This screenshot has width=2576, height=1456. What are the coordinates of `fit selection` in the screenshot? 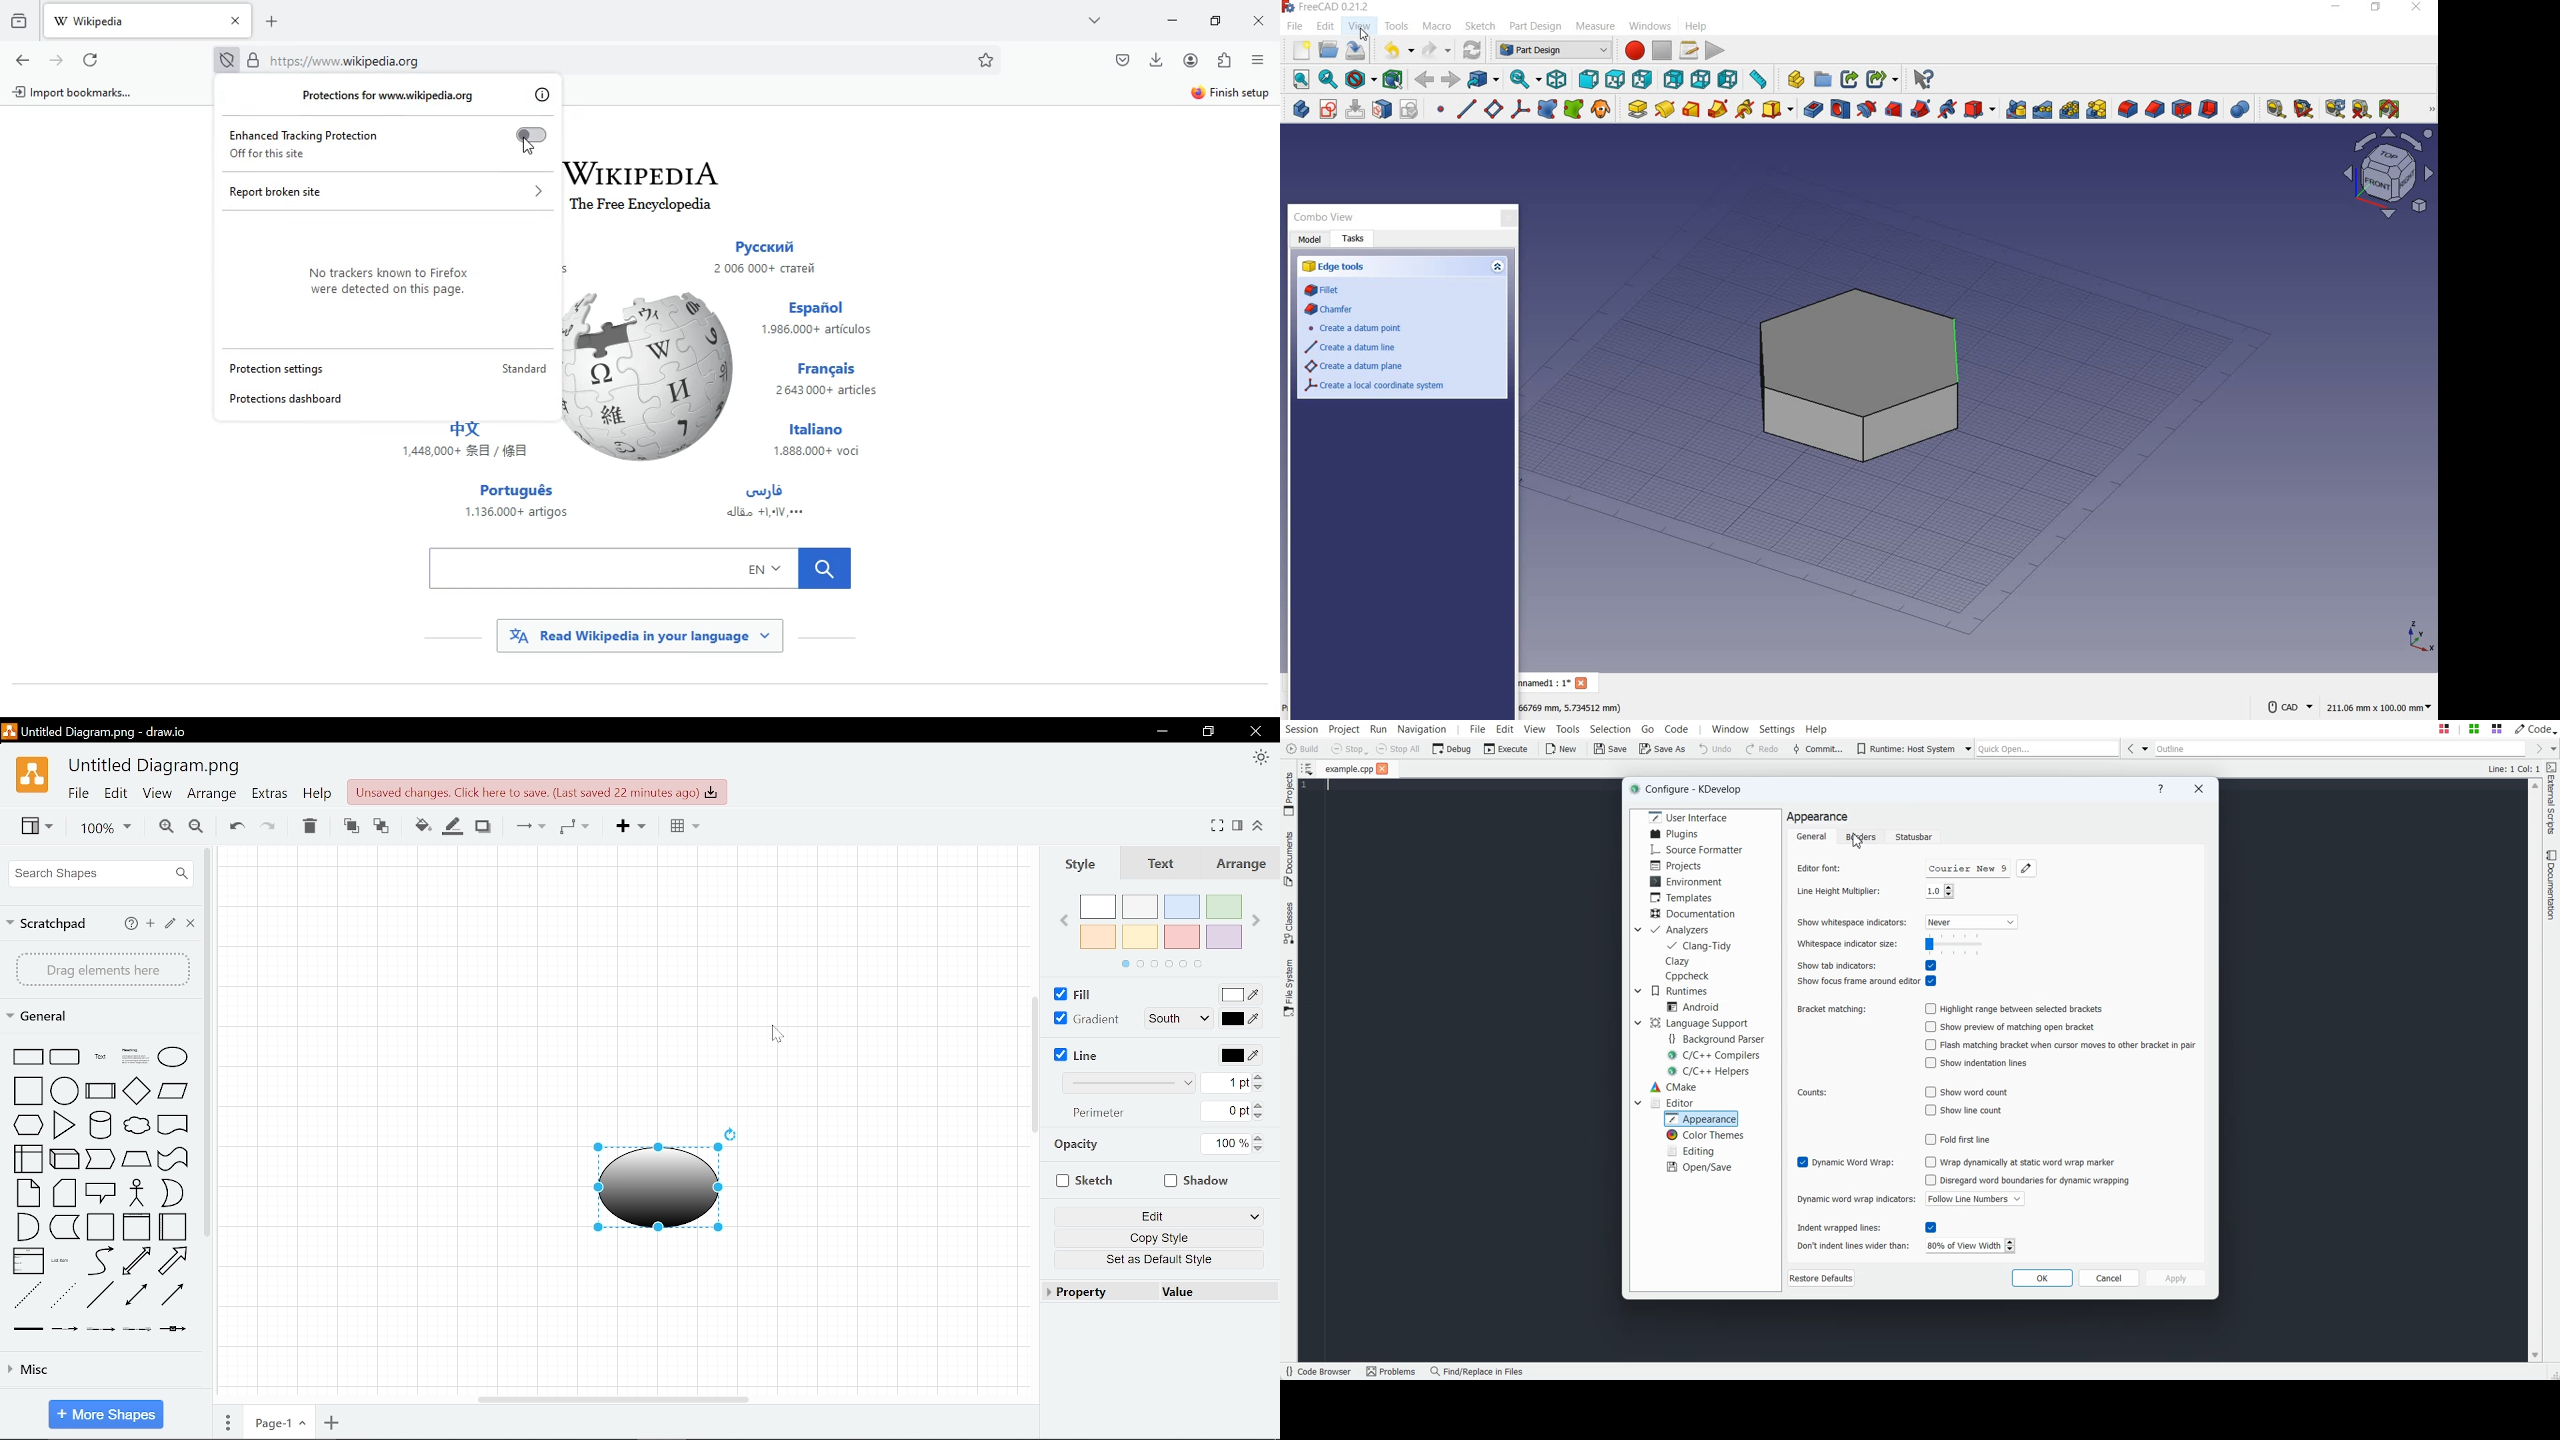 It's located at (1328, 79).